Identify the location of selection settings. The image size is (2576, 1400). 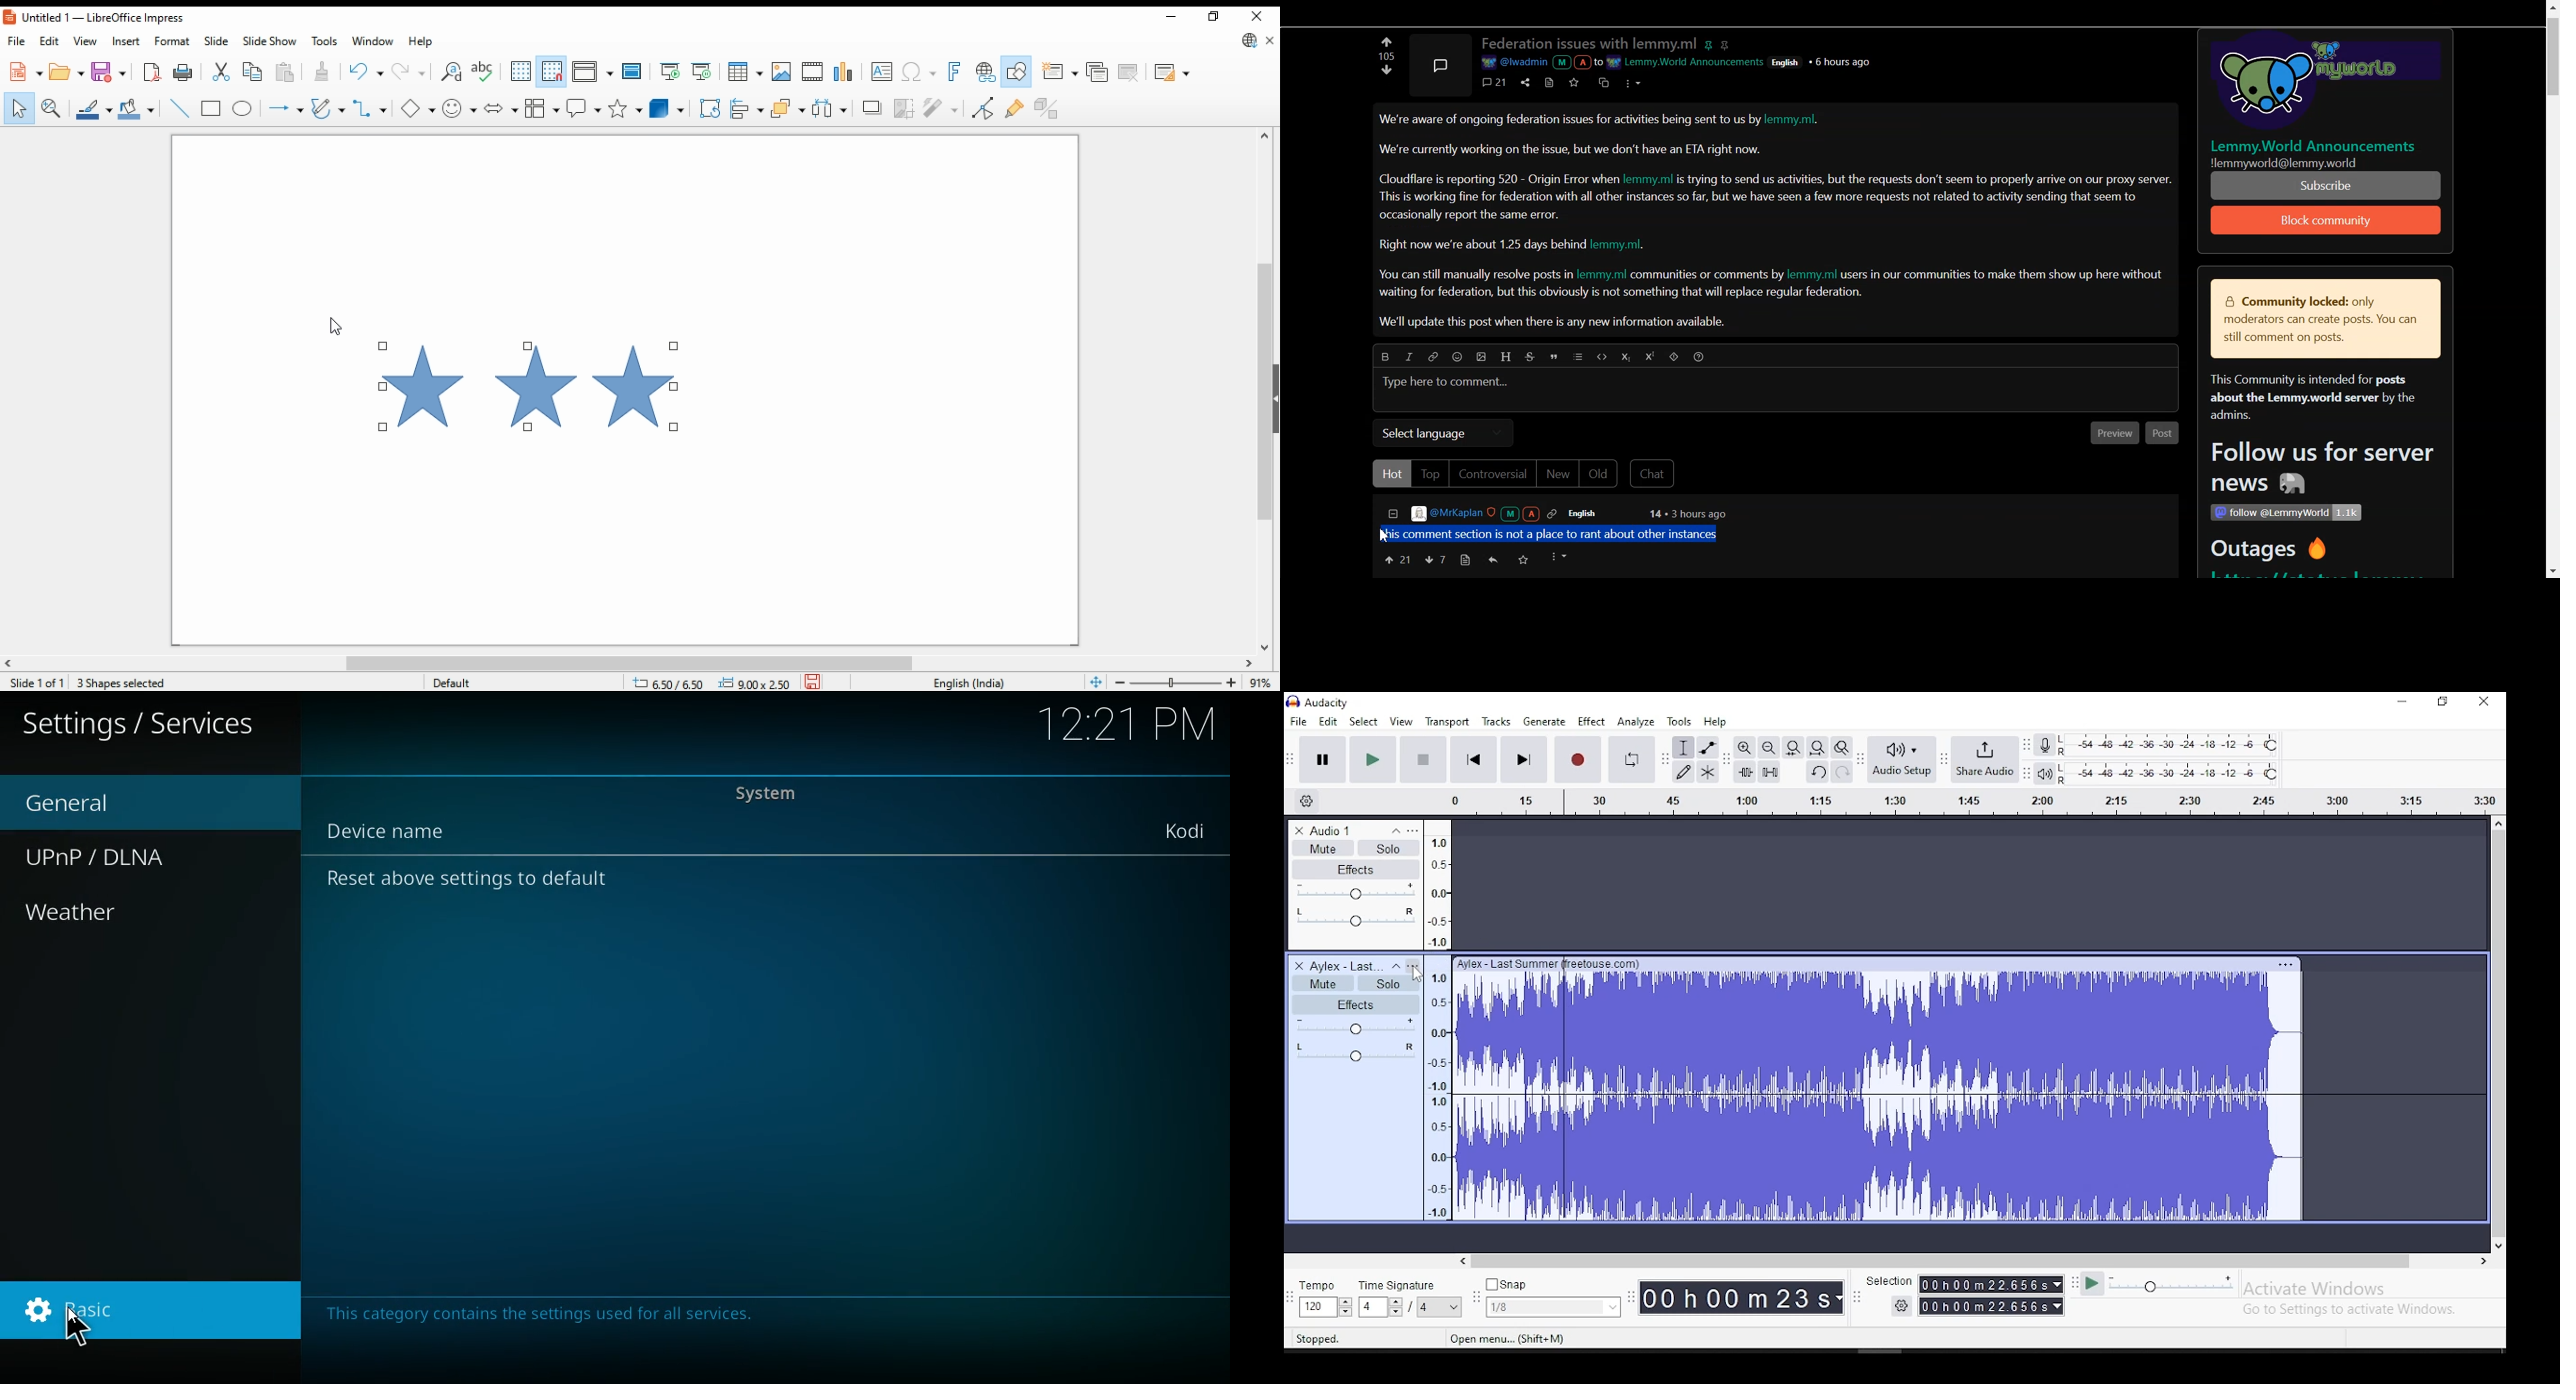
(1901, 1306).